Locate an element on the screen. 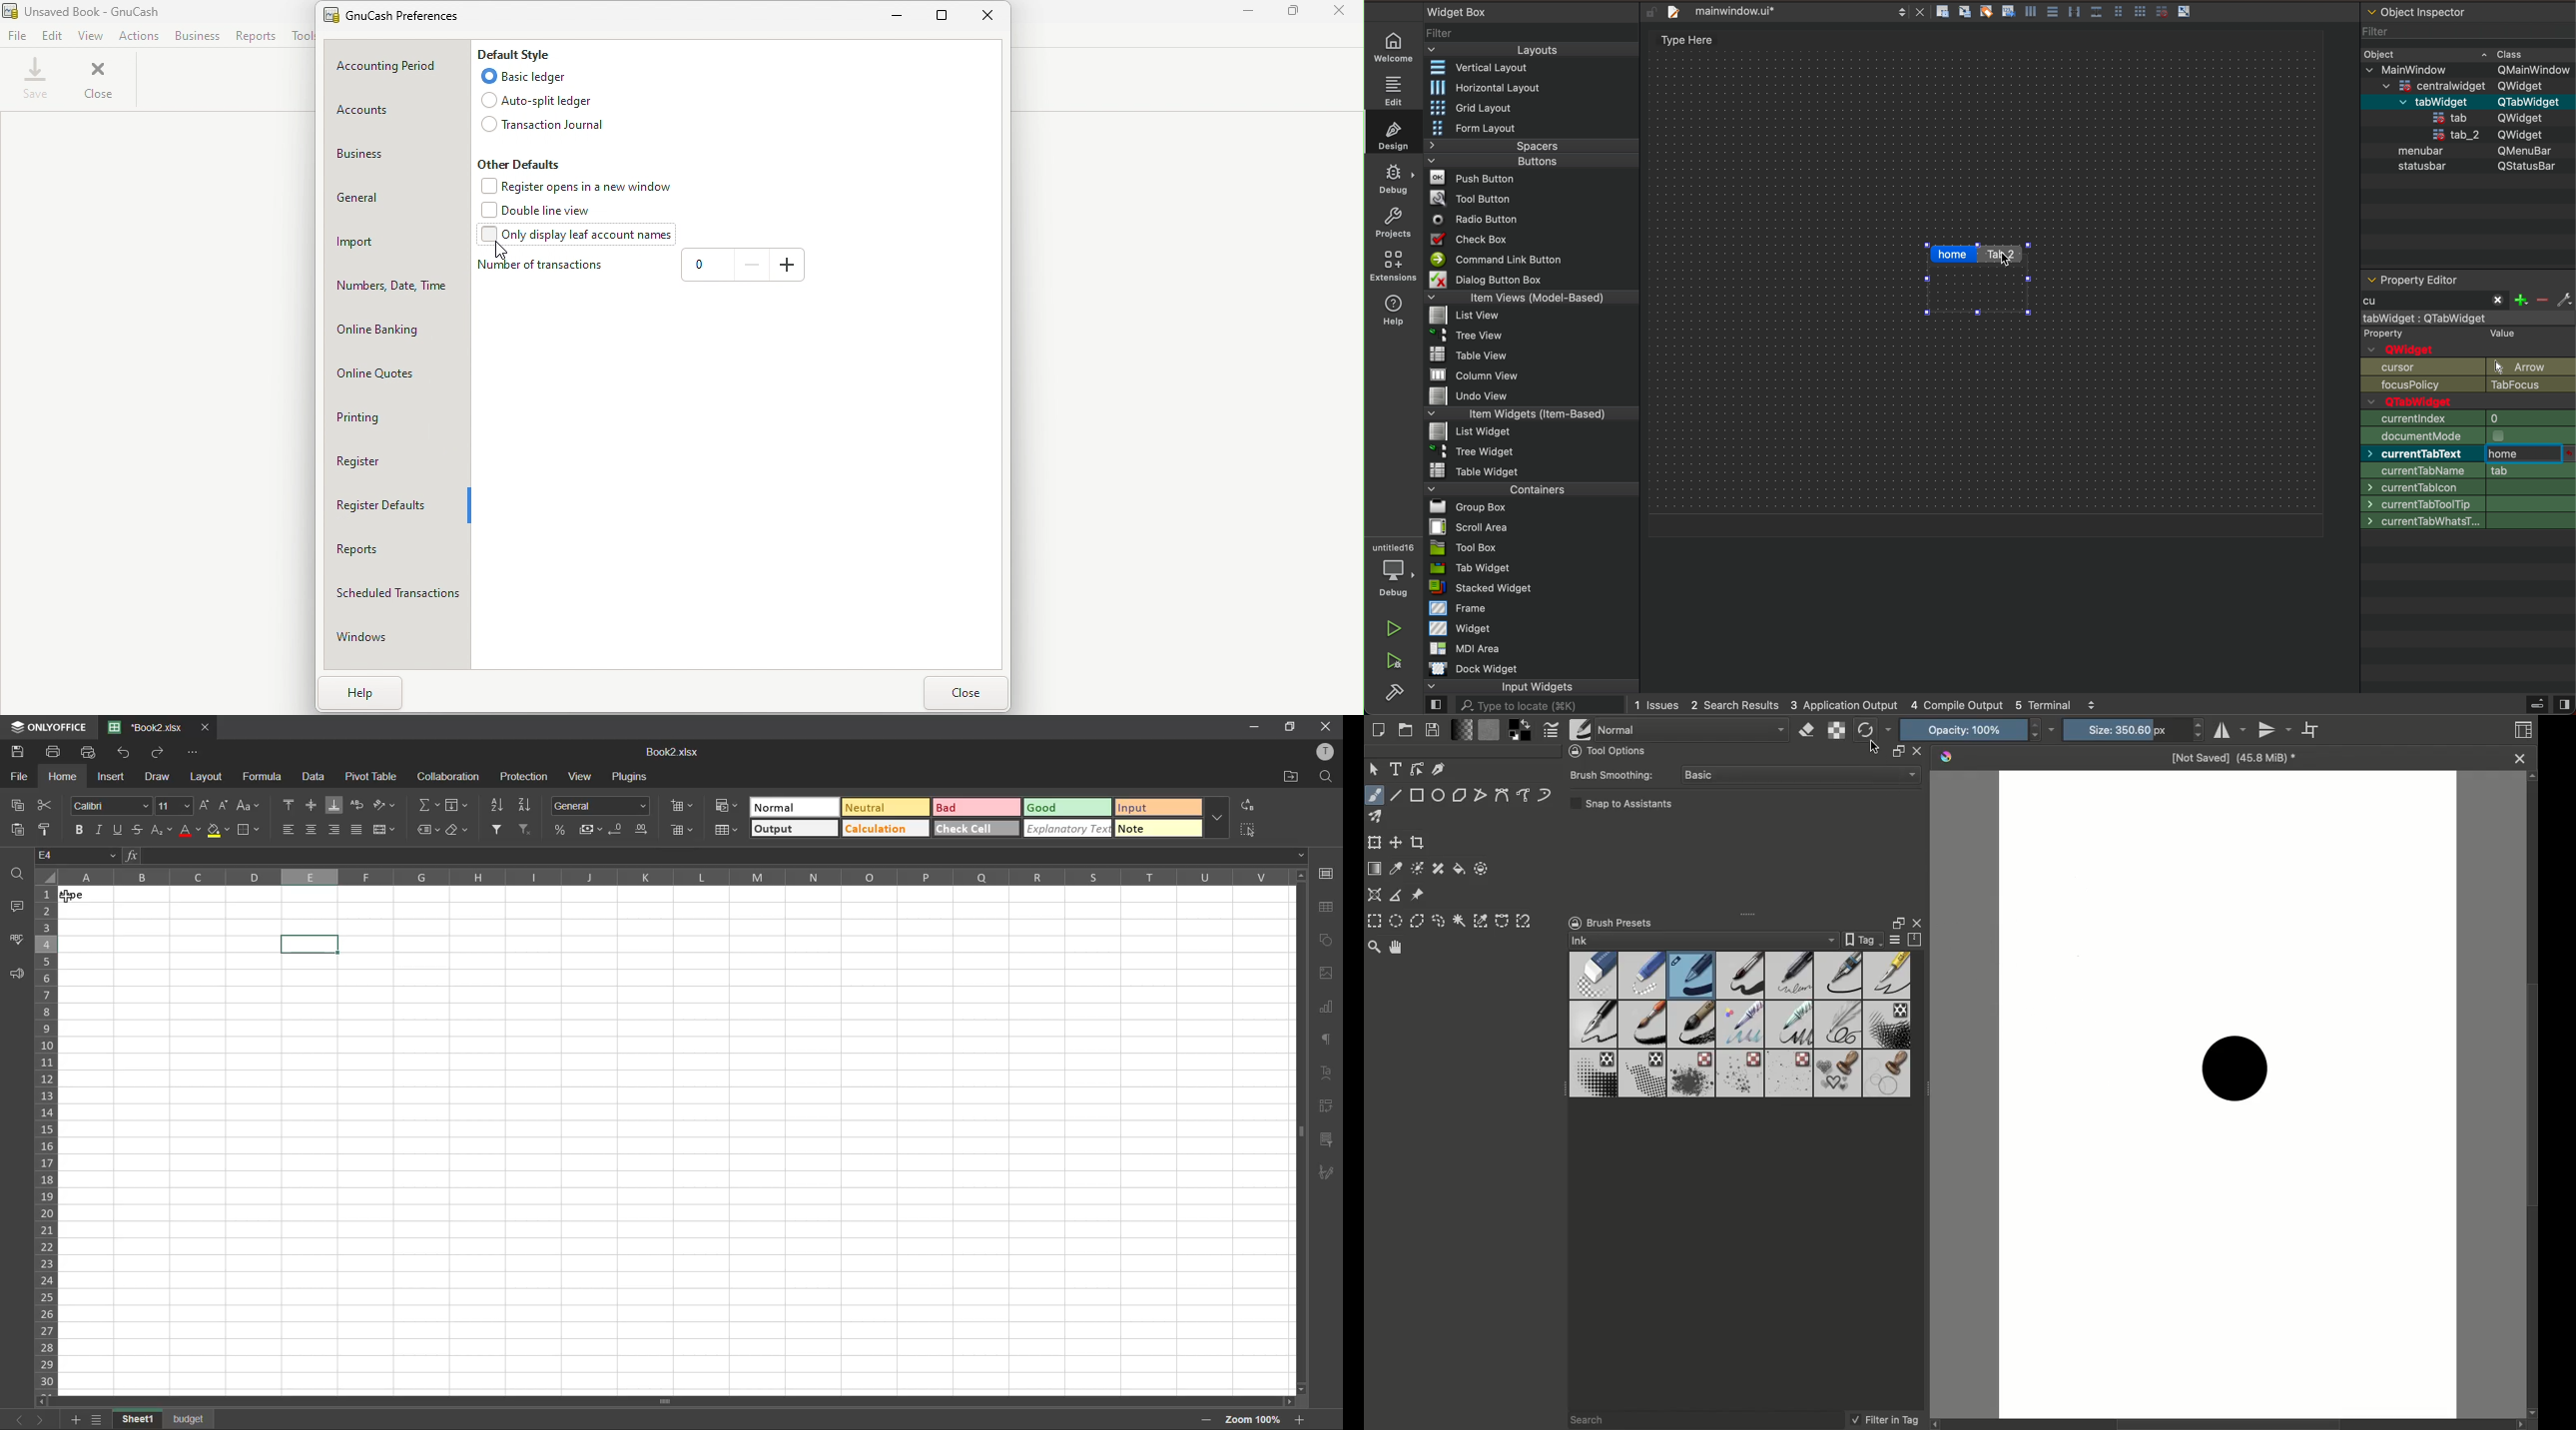 The image size is (2576, 1456). row numbers is located at coordinates (46, 1140).